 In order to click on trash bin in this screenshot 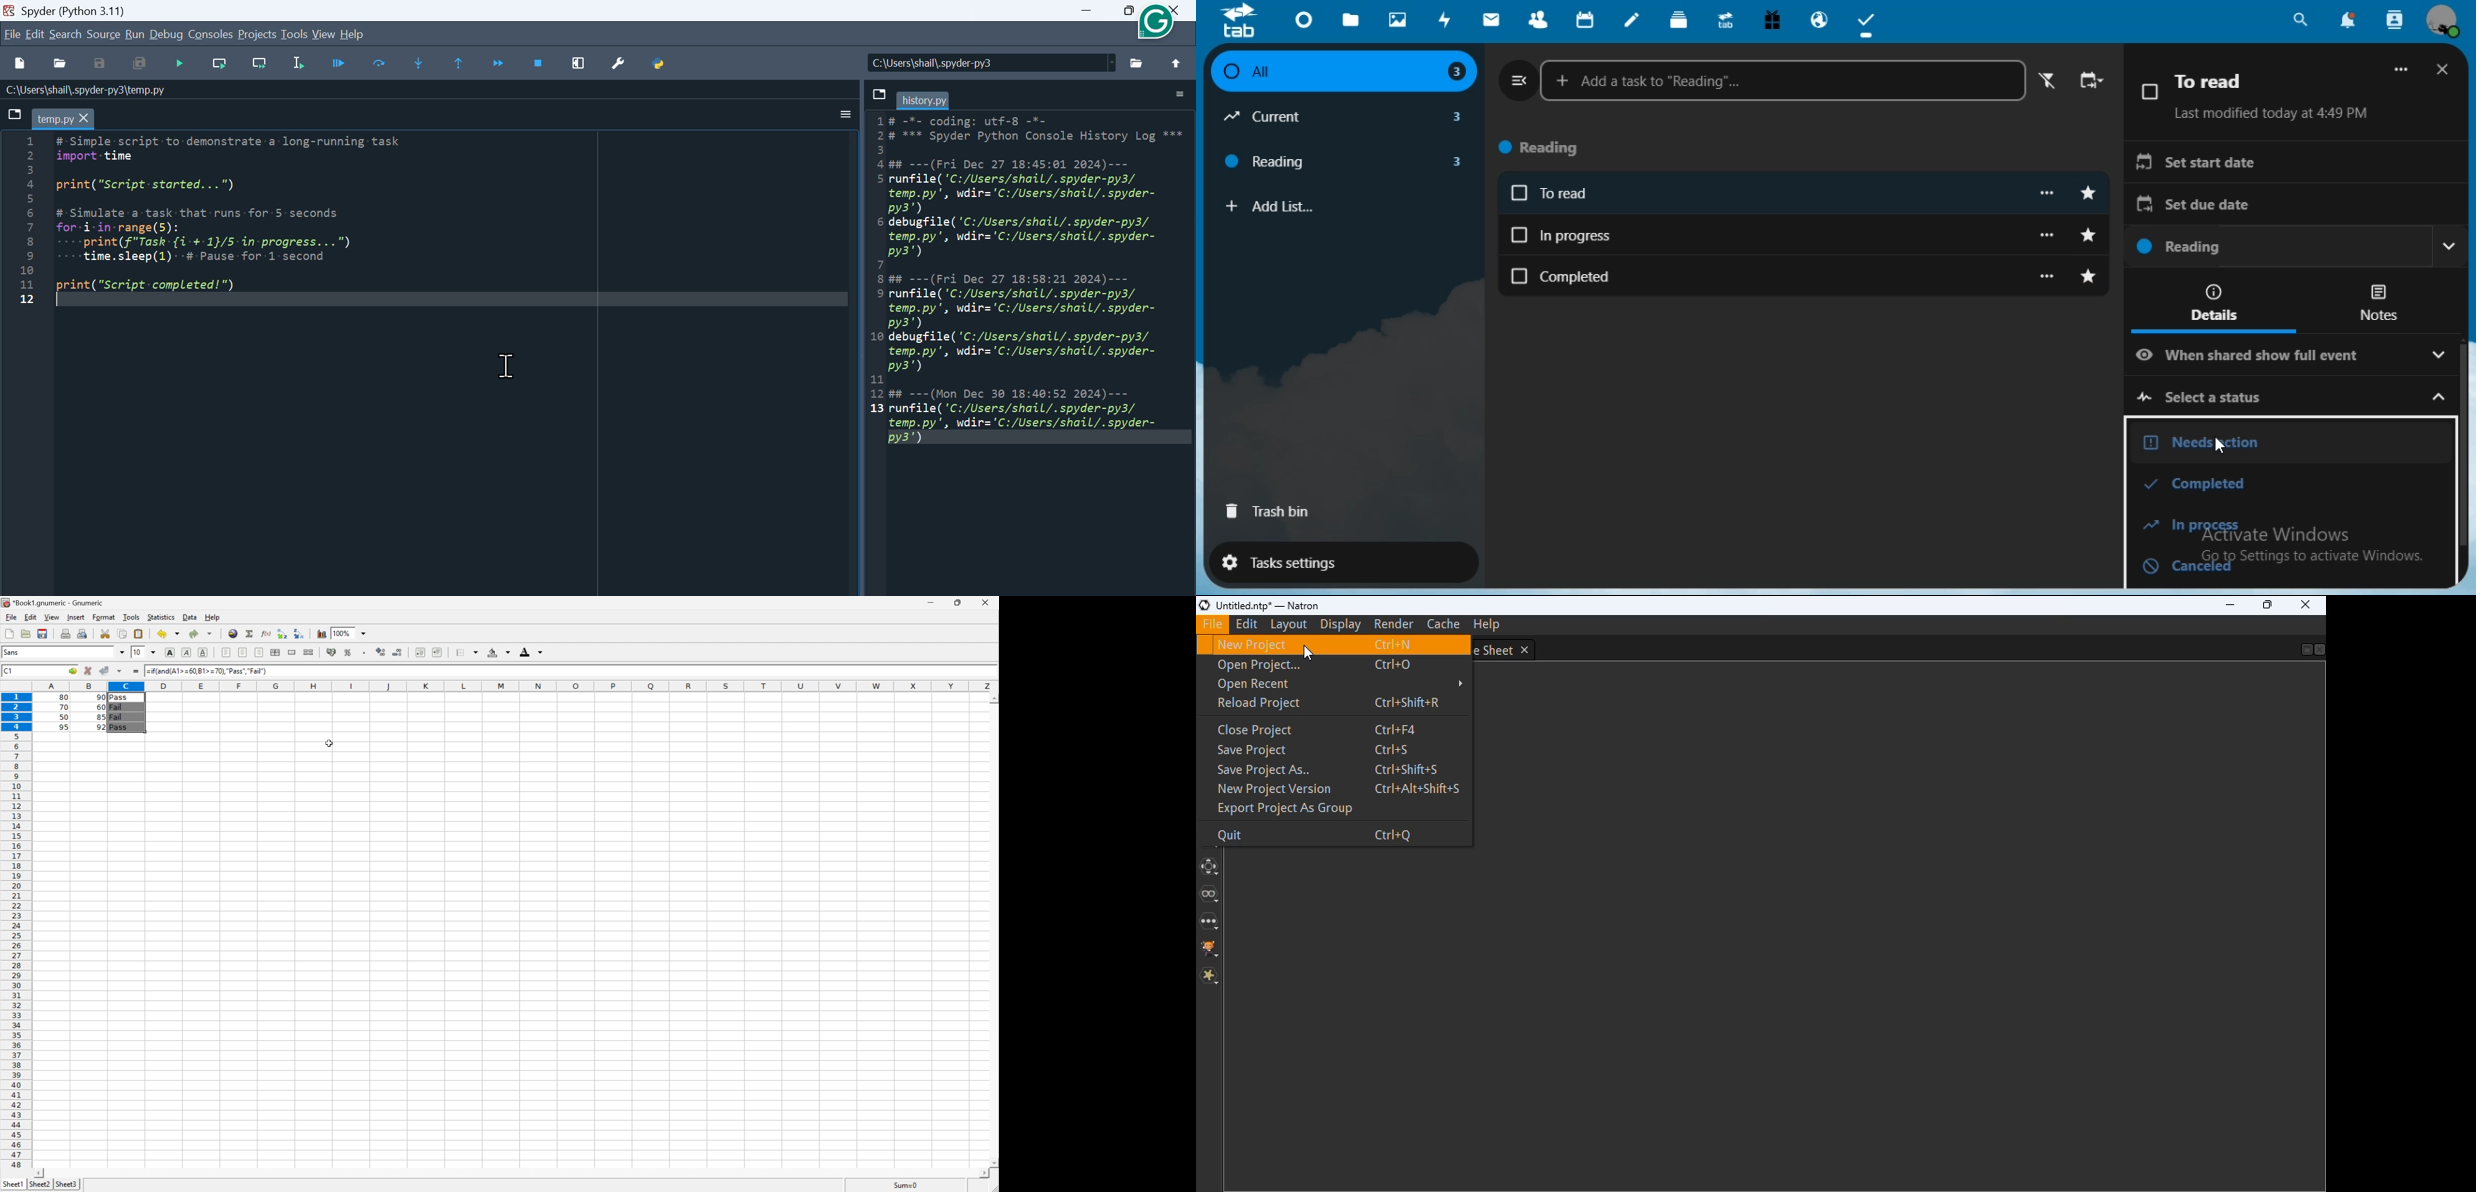, I will do `click(1270, 514)`.